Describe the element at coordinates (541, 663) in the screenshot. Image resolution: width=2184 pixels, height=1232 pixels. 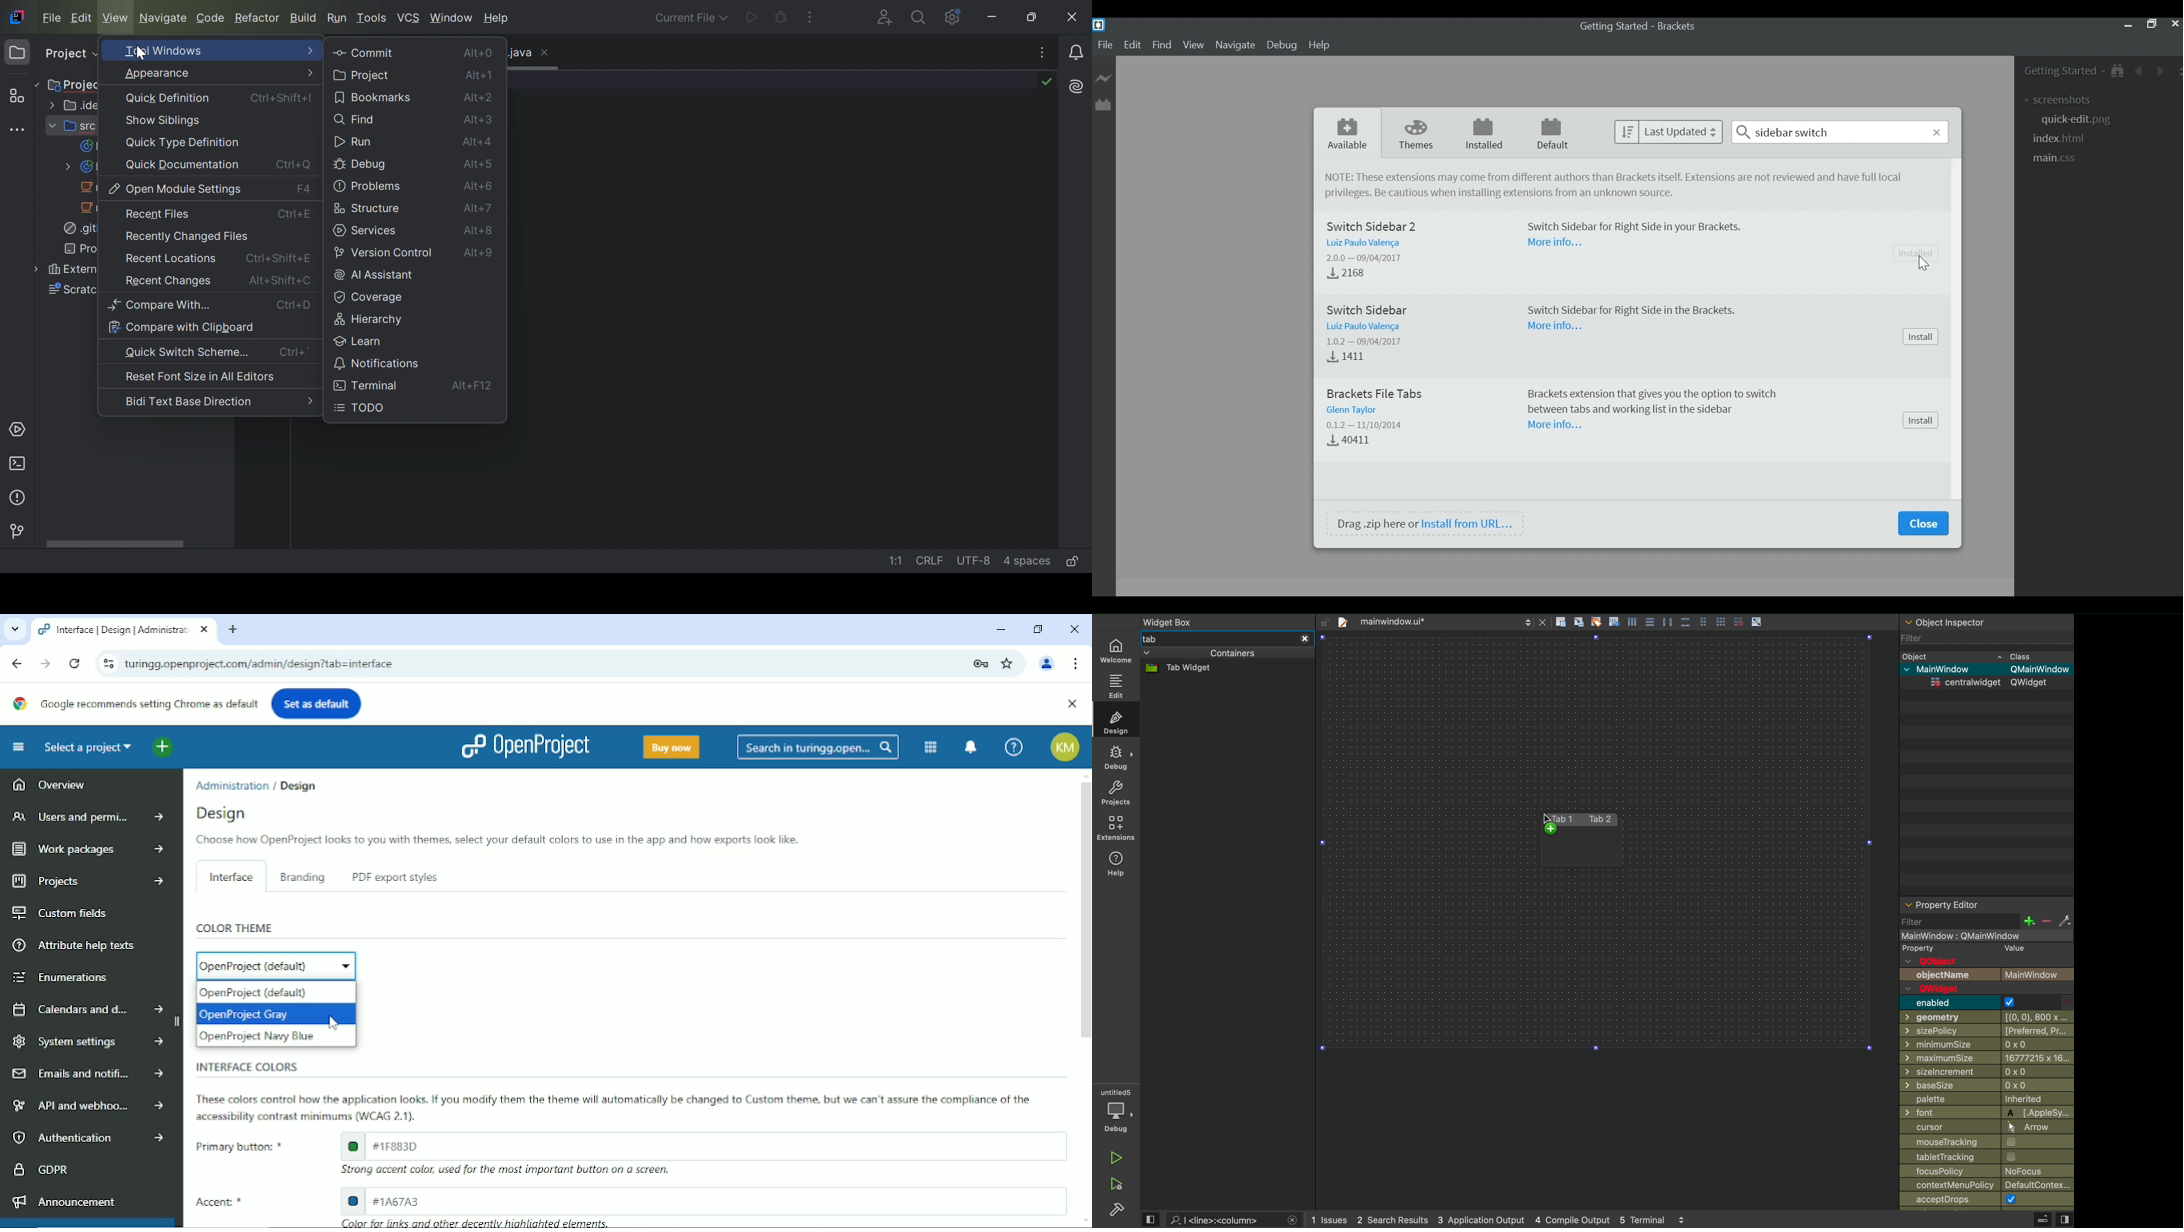
I see `turingg.openproject.com/admin/design’tab = interface` at that location.